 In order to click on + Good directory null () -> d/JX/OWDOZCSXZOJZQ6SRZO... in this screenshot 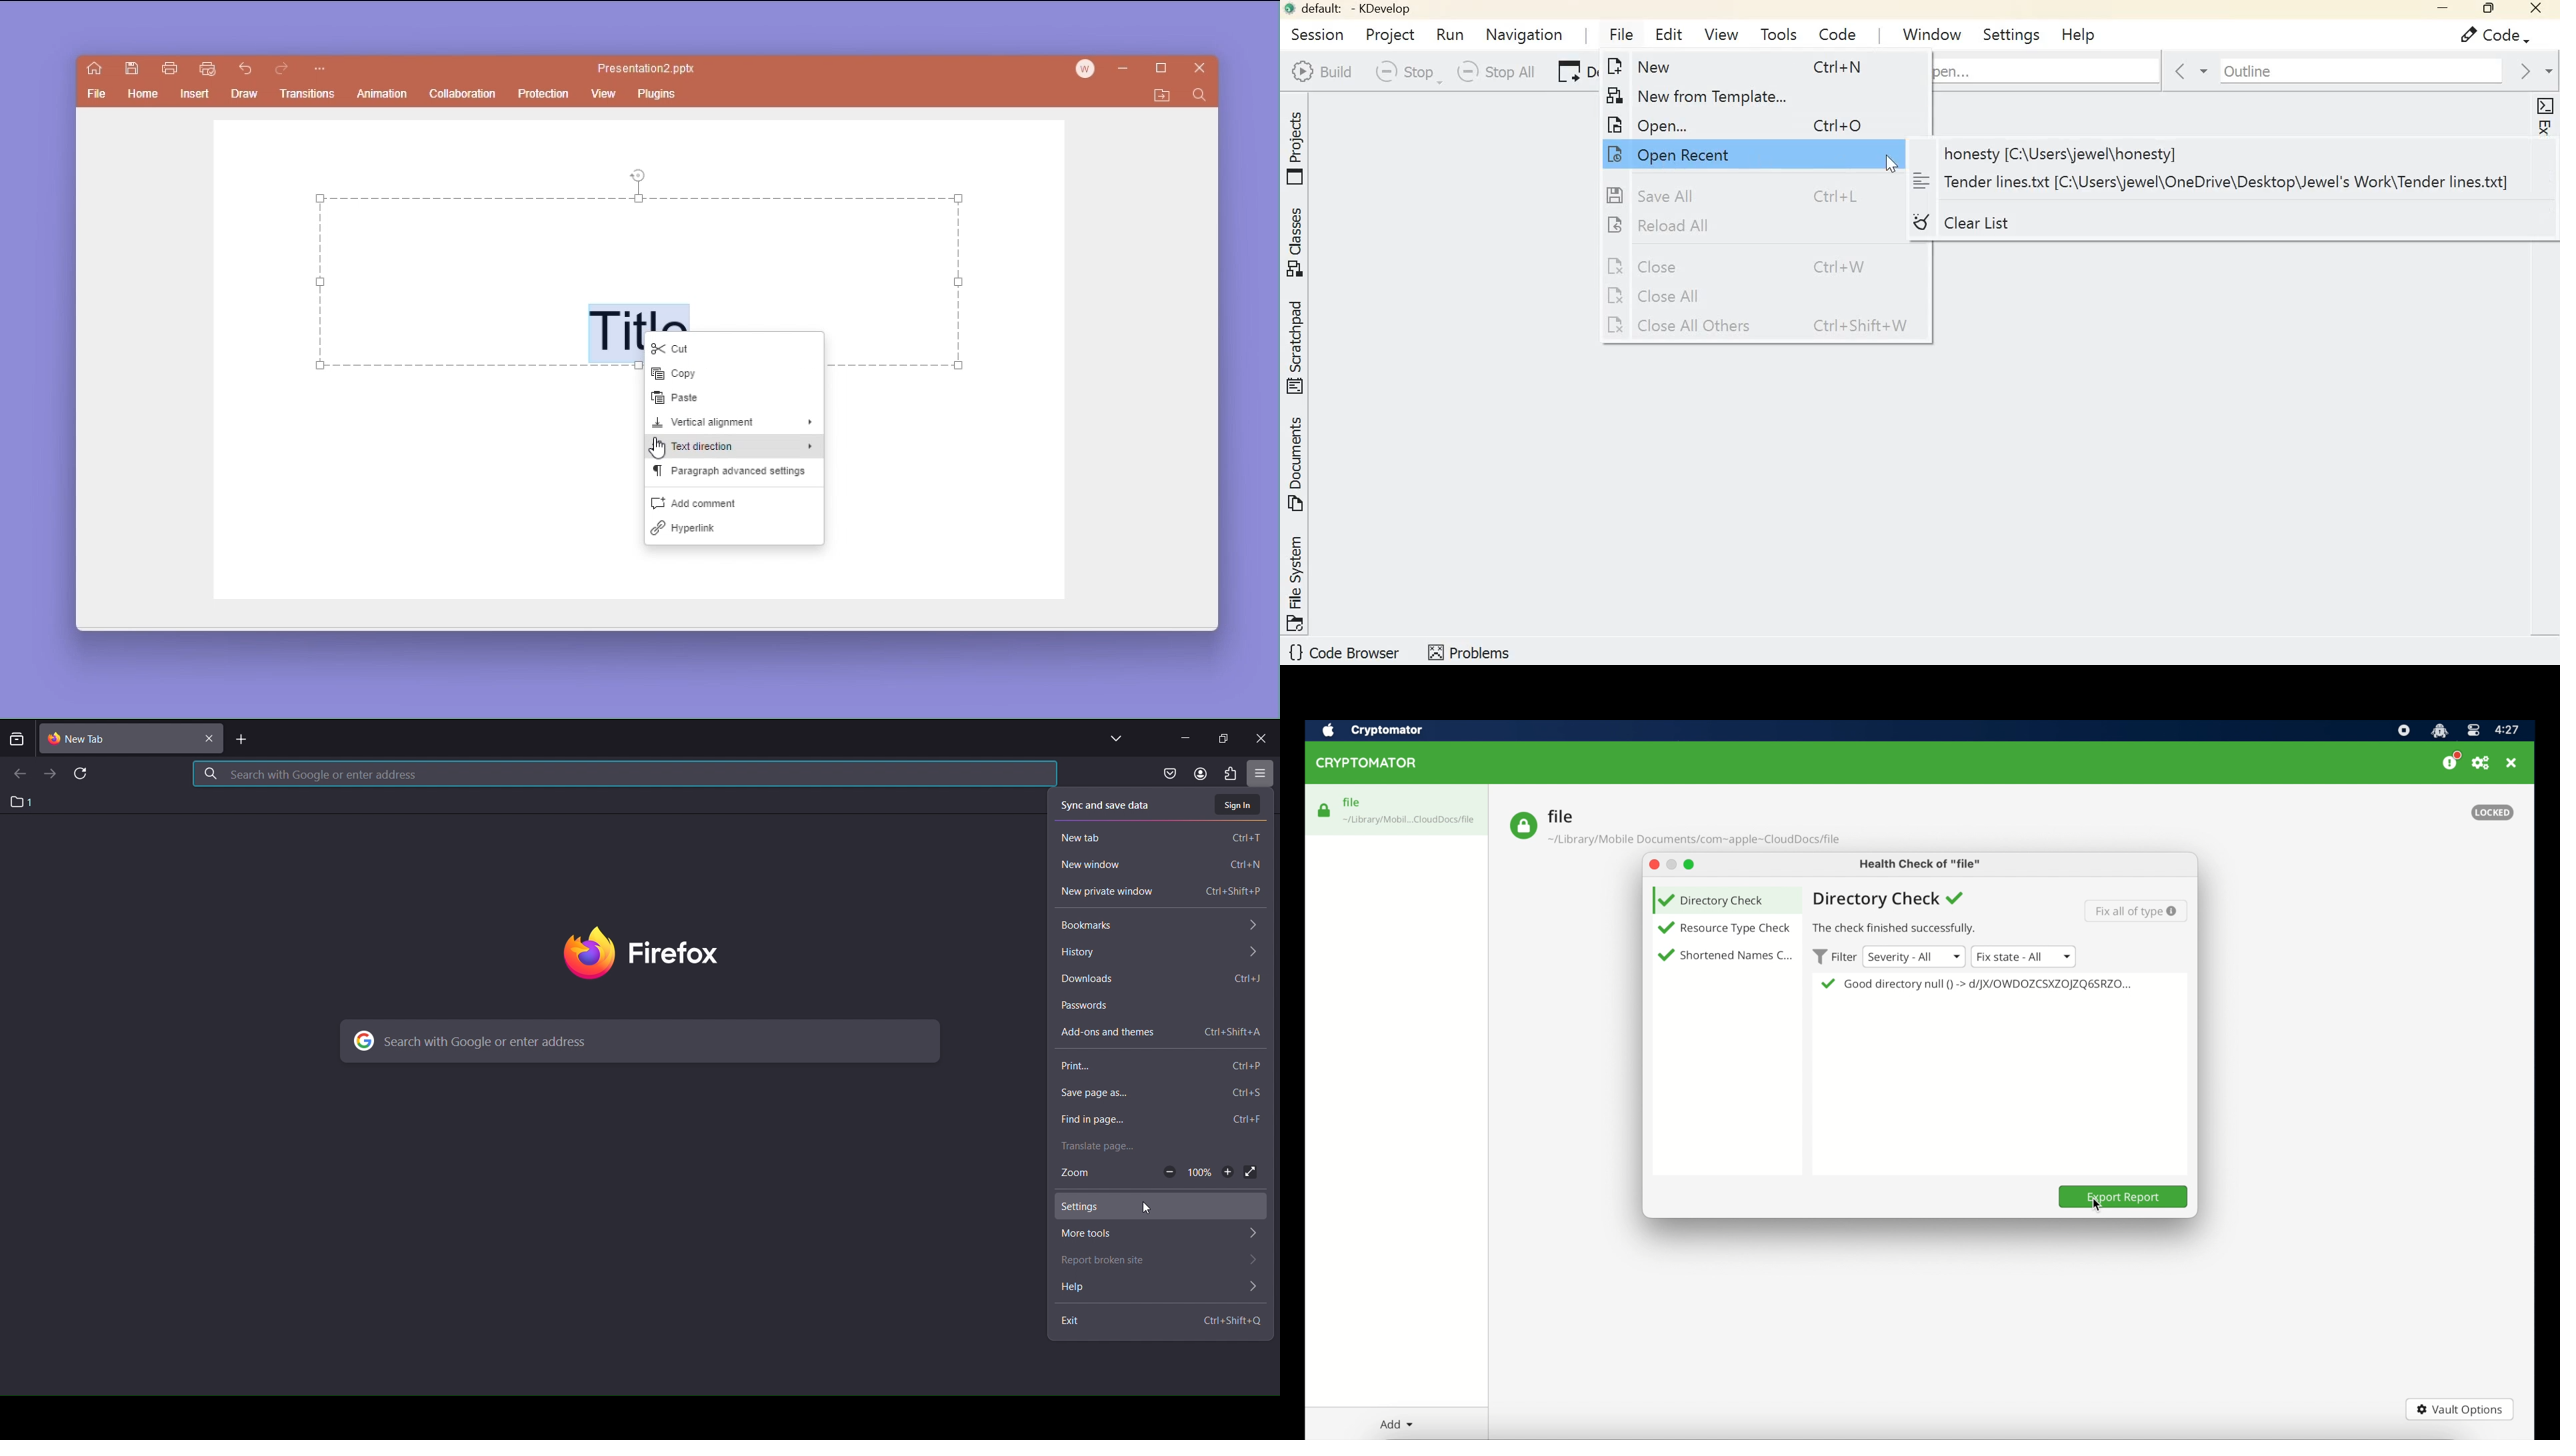, I will do `click(1980, 985)`.